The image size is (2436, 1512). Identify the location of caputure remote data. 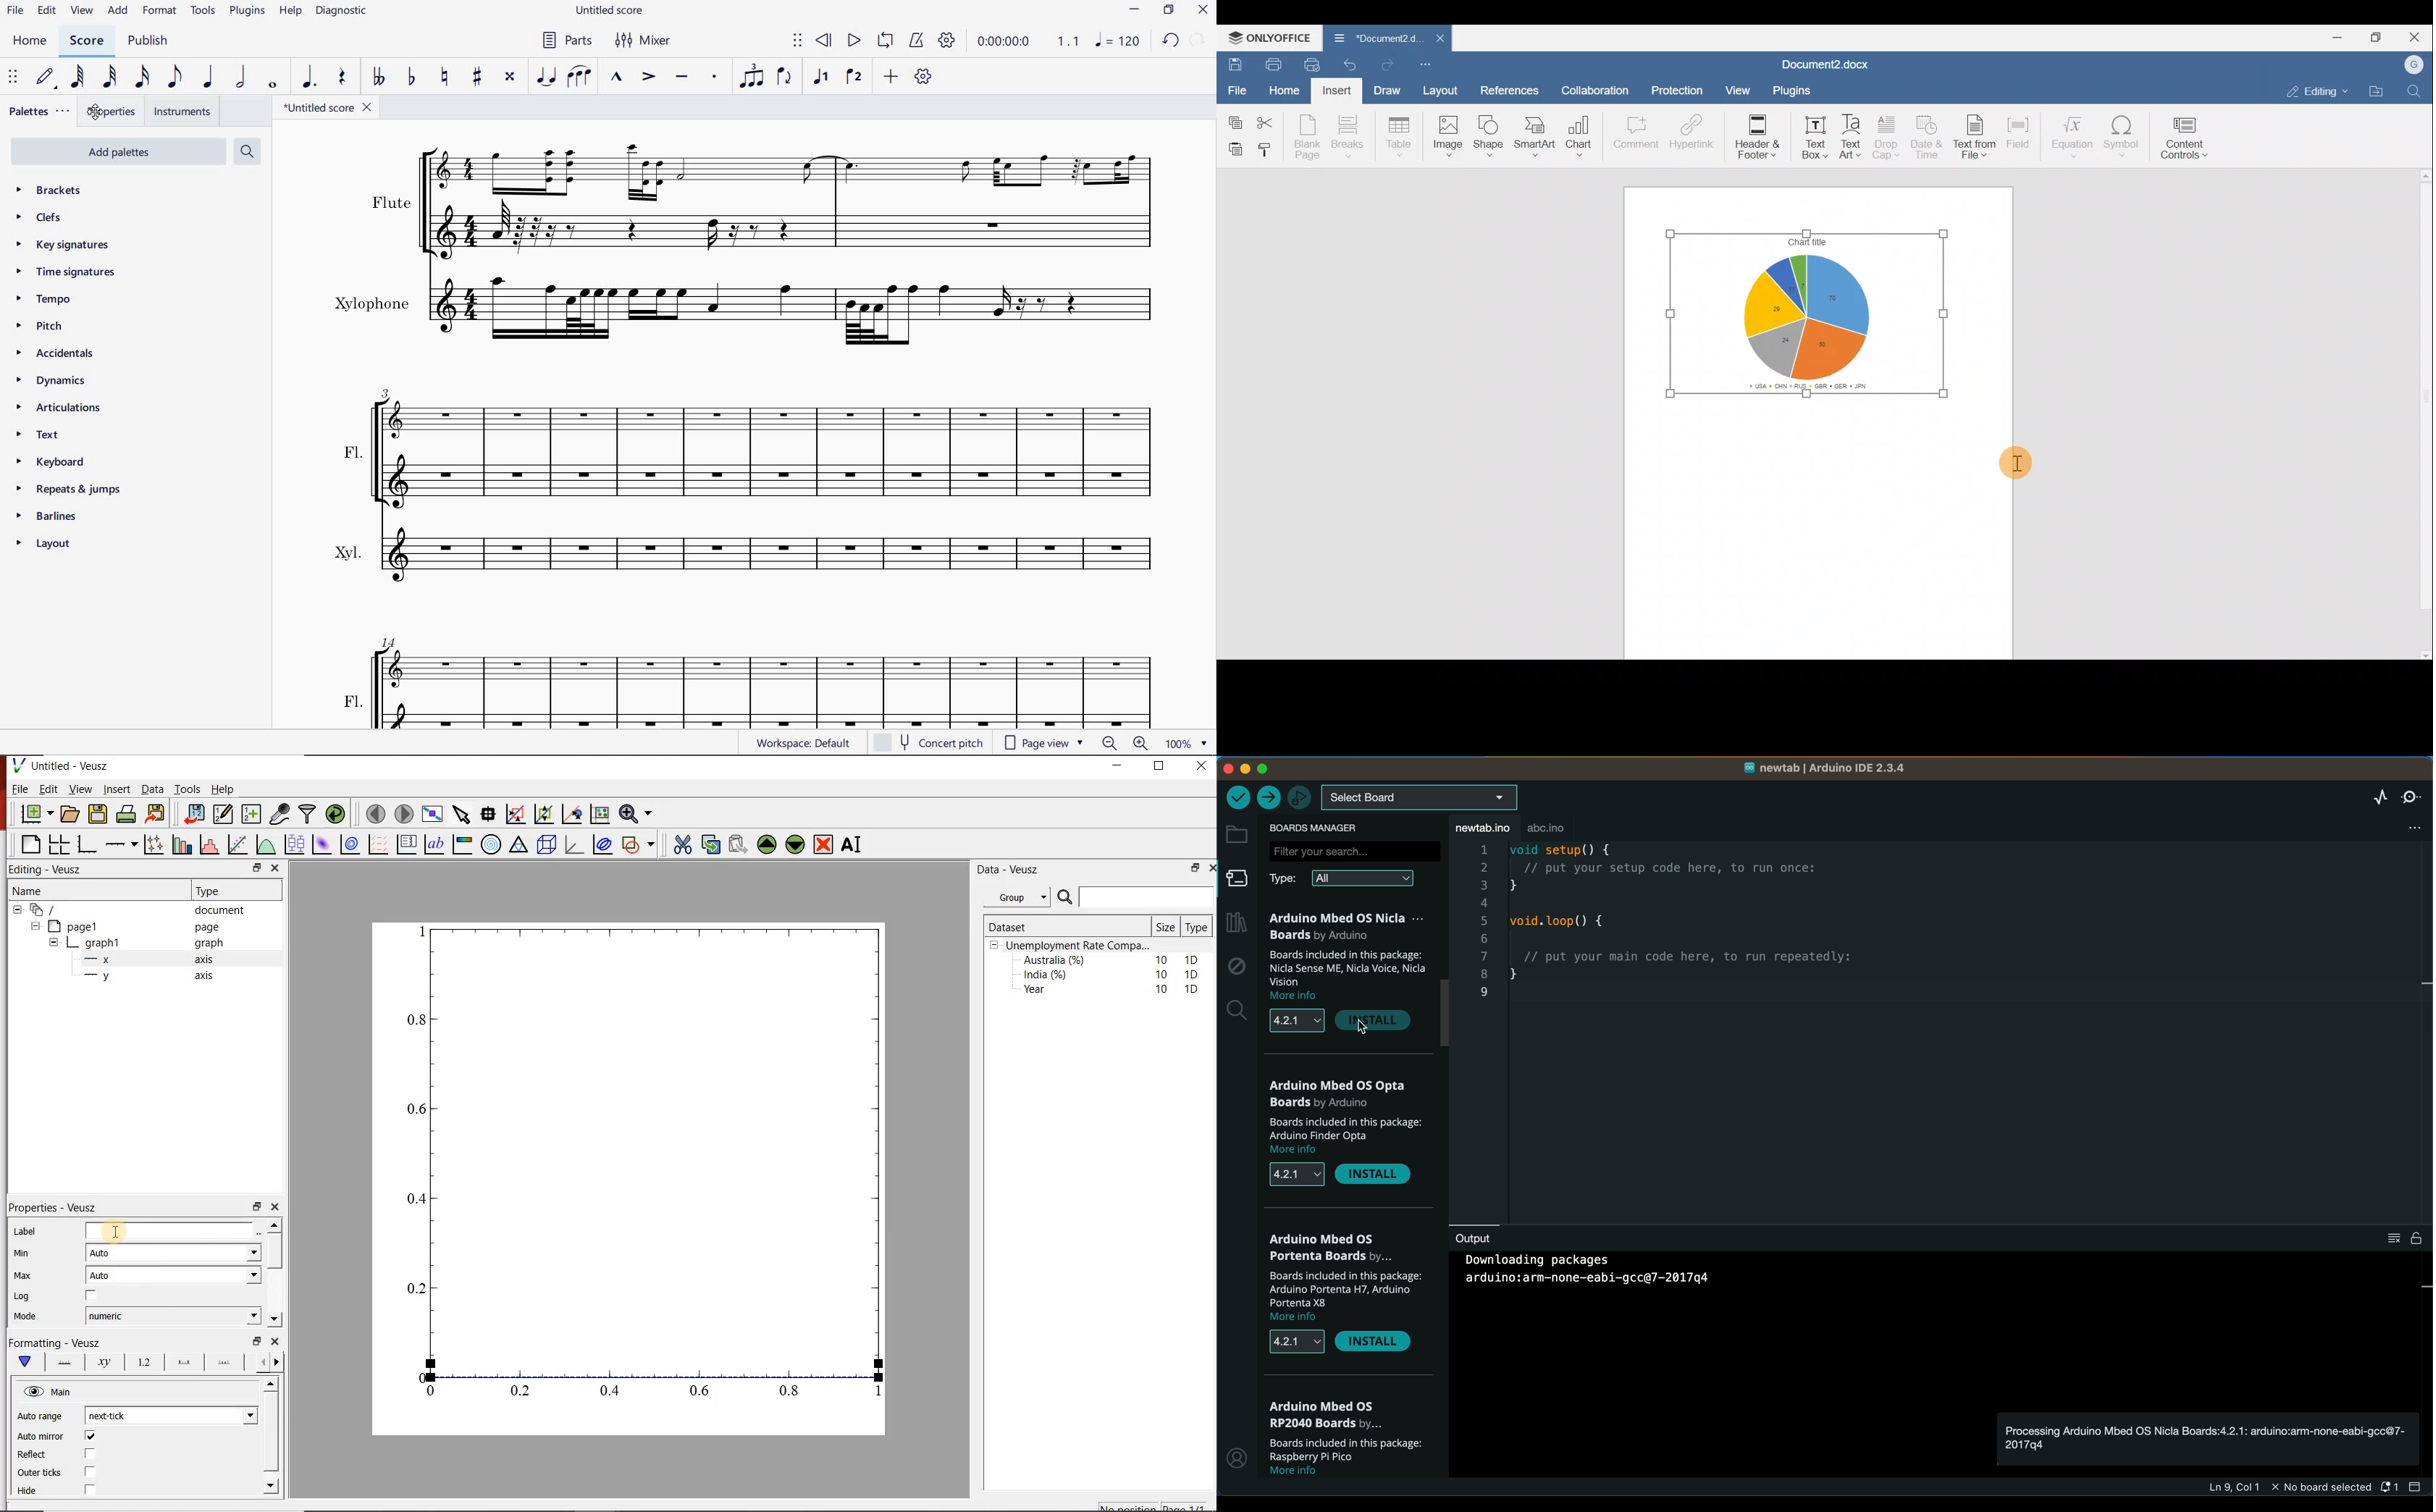
(281, 813).